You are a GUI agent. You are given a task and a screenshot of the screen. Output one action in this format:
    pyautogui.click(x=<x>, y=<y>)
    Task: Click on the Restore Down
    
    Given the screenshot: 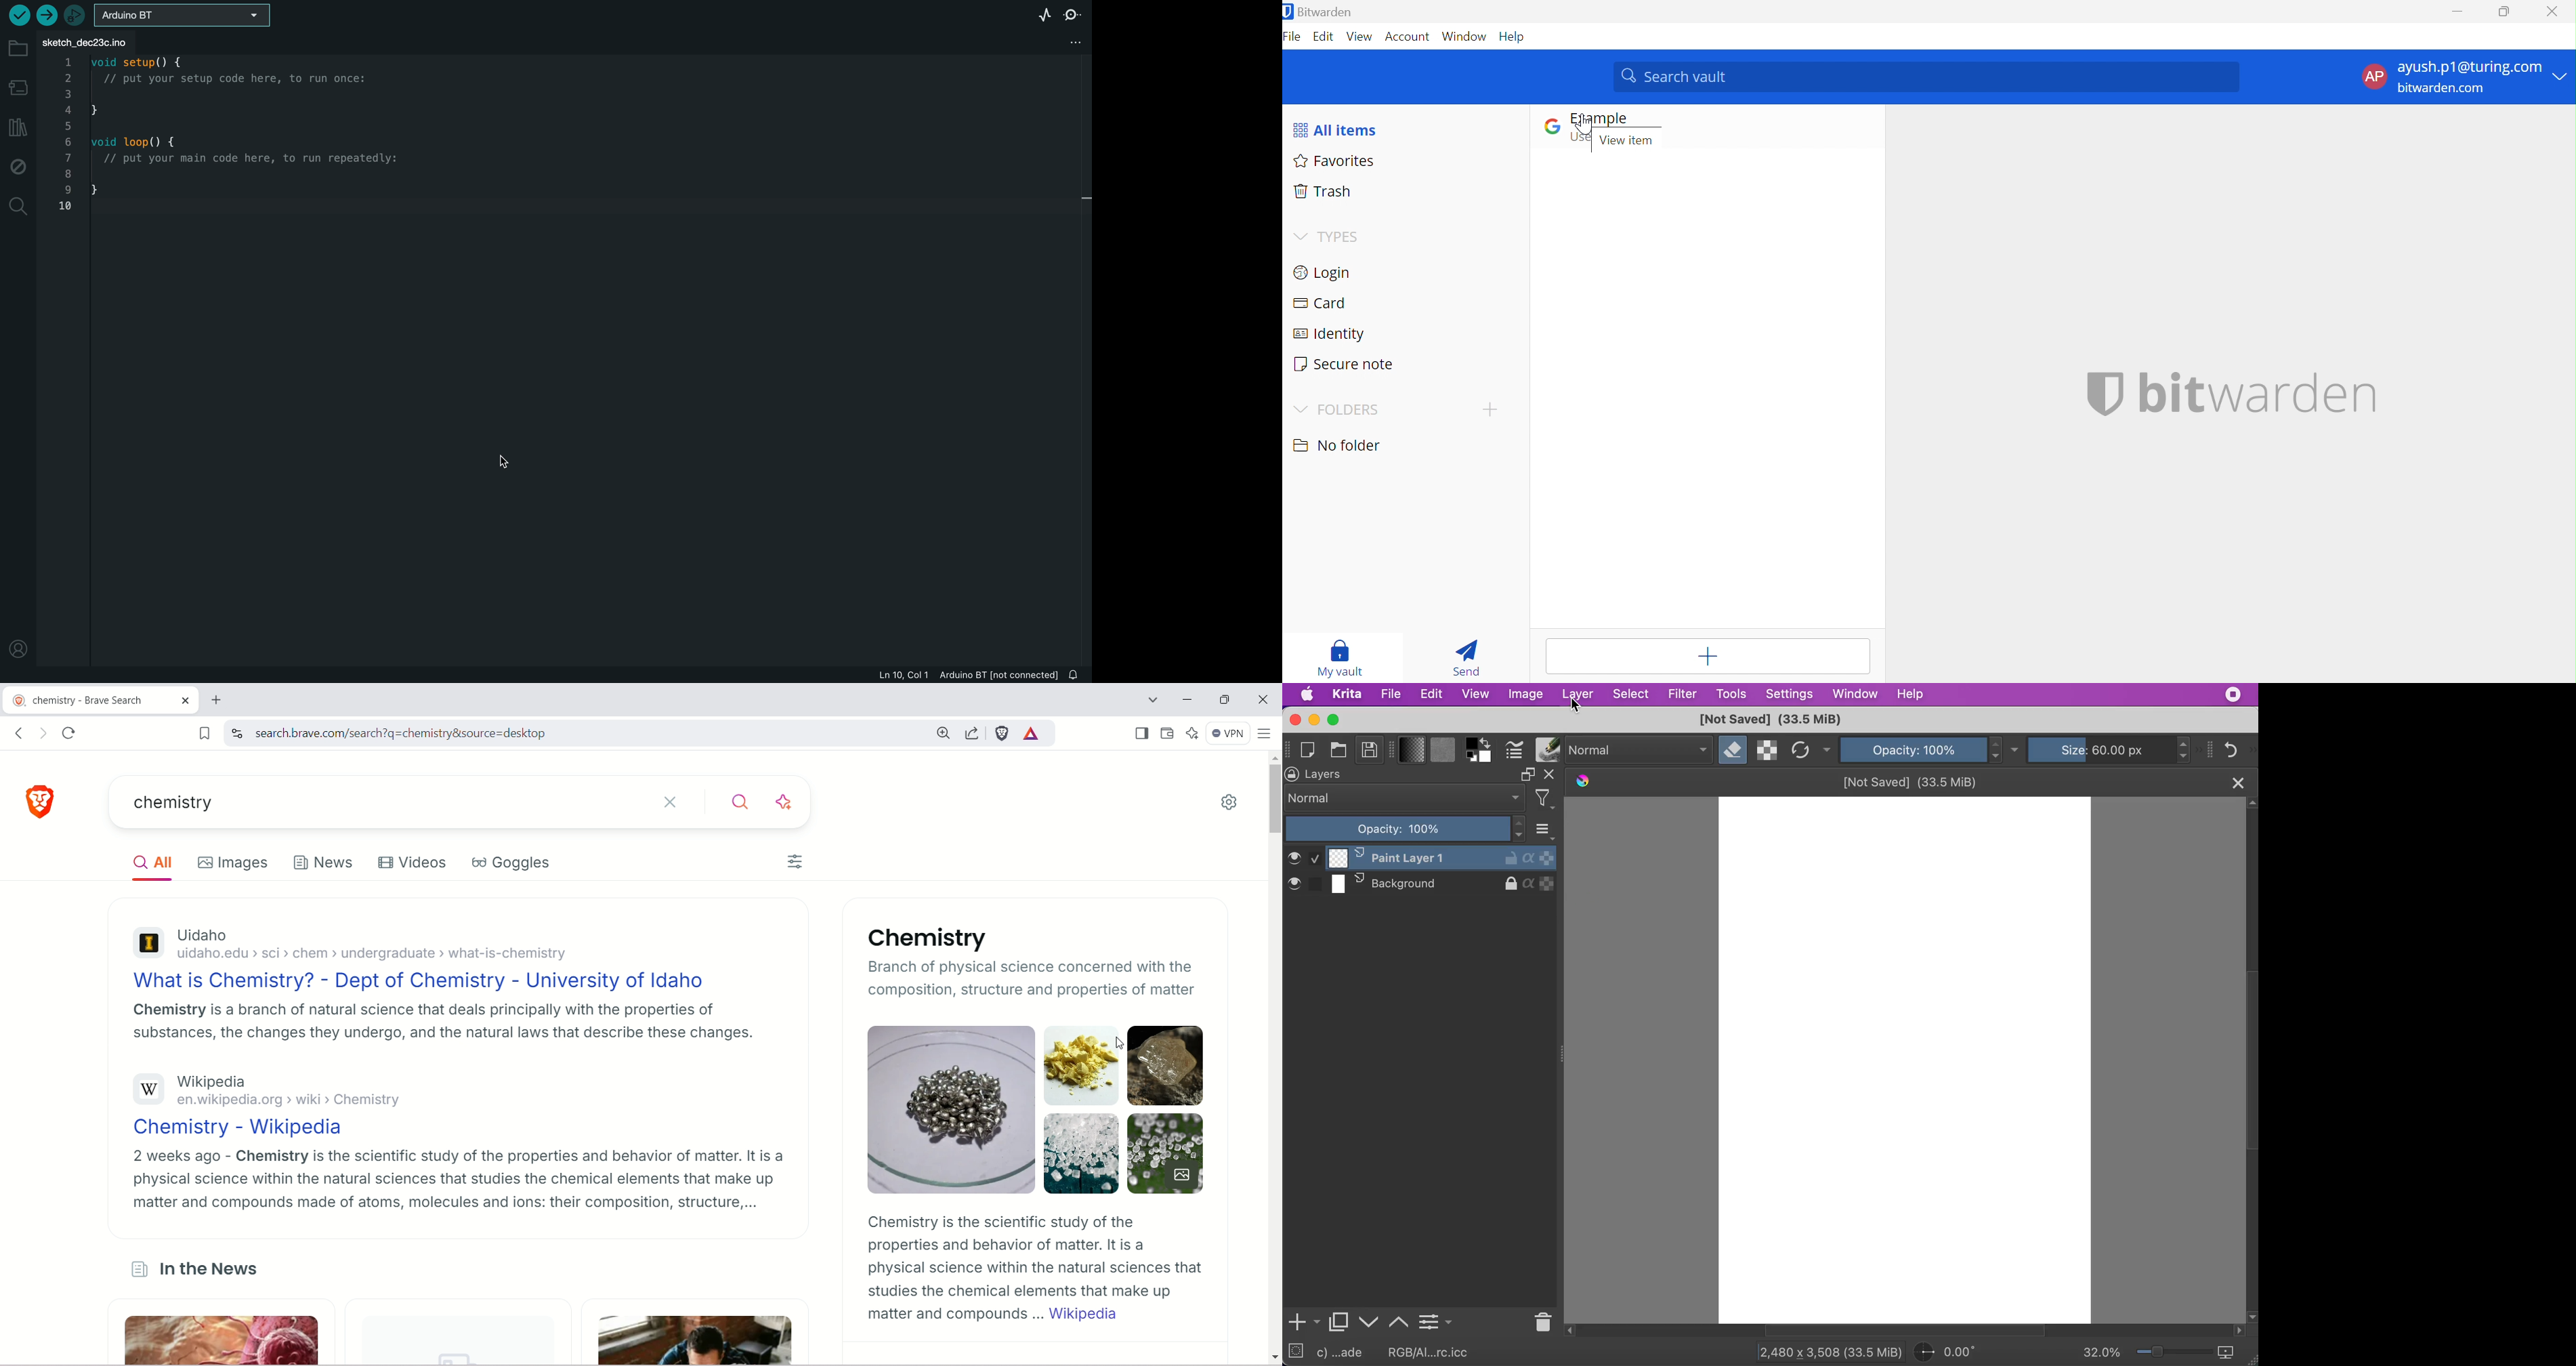 What is the action you would take?
    pyautogui.click(x=2505, y=12)
    